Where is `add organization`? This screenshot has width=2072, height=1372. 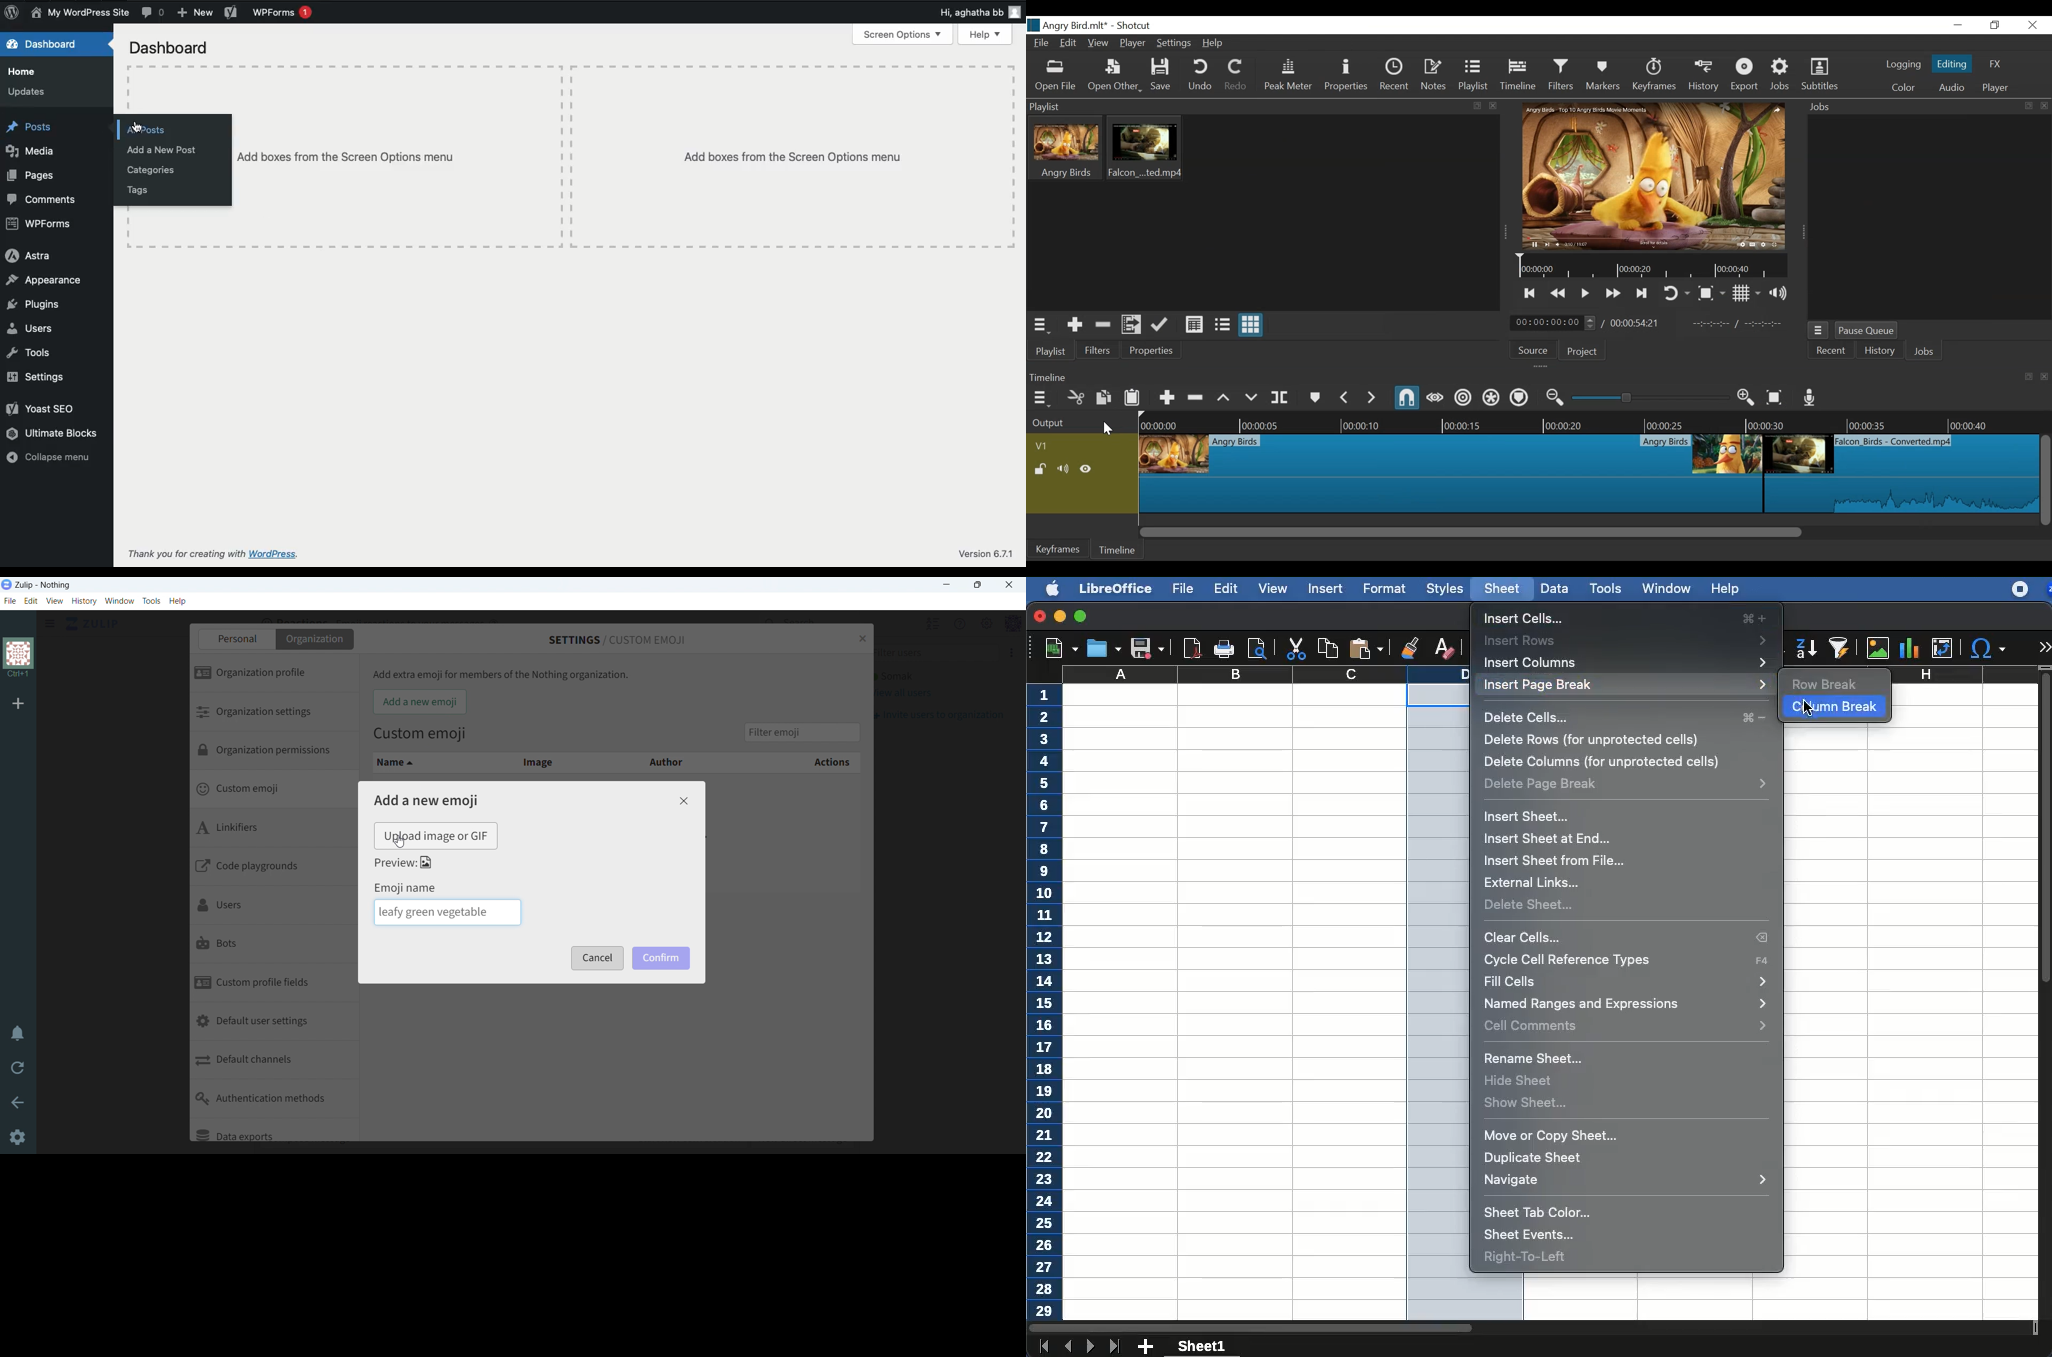 add organization is located at coordinates (19, 704).